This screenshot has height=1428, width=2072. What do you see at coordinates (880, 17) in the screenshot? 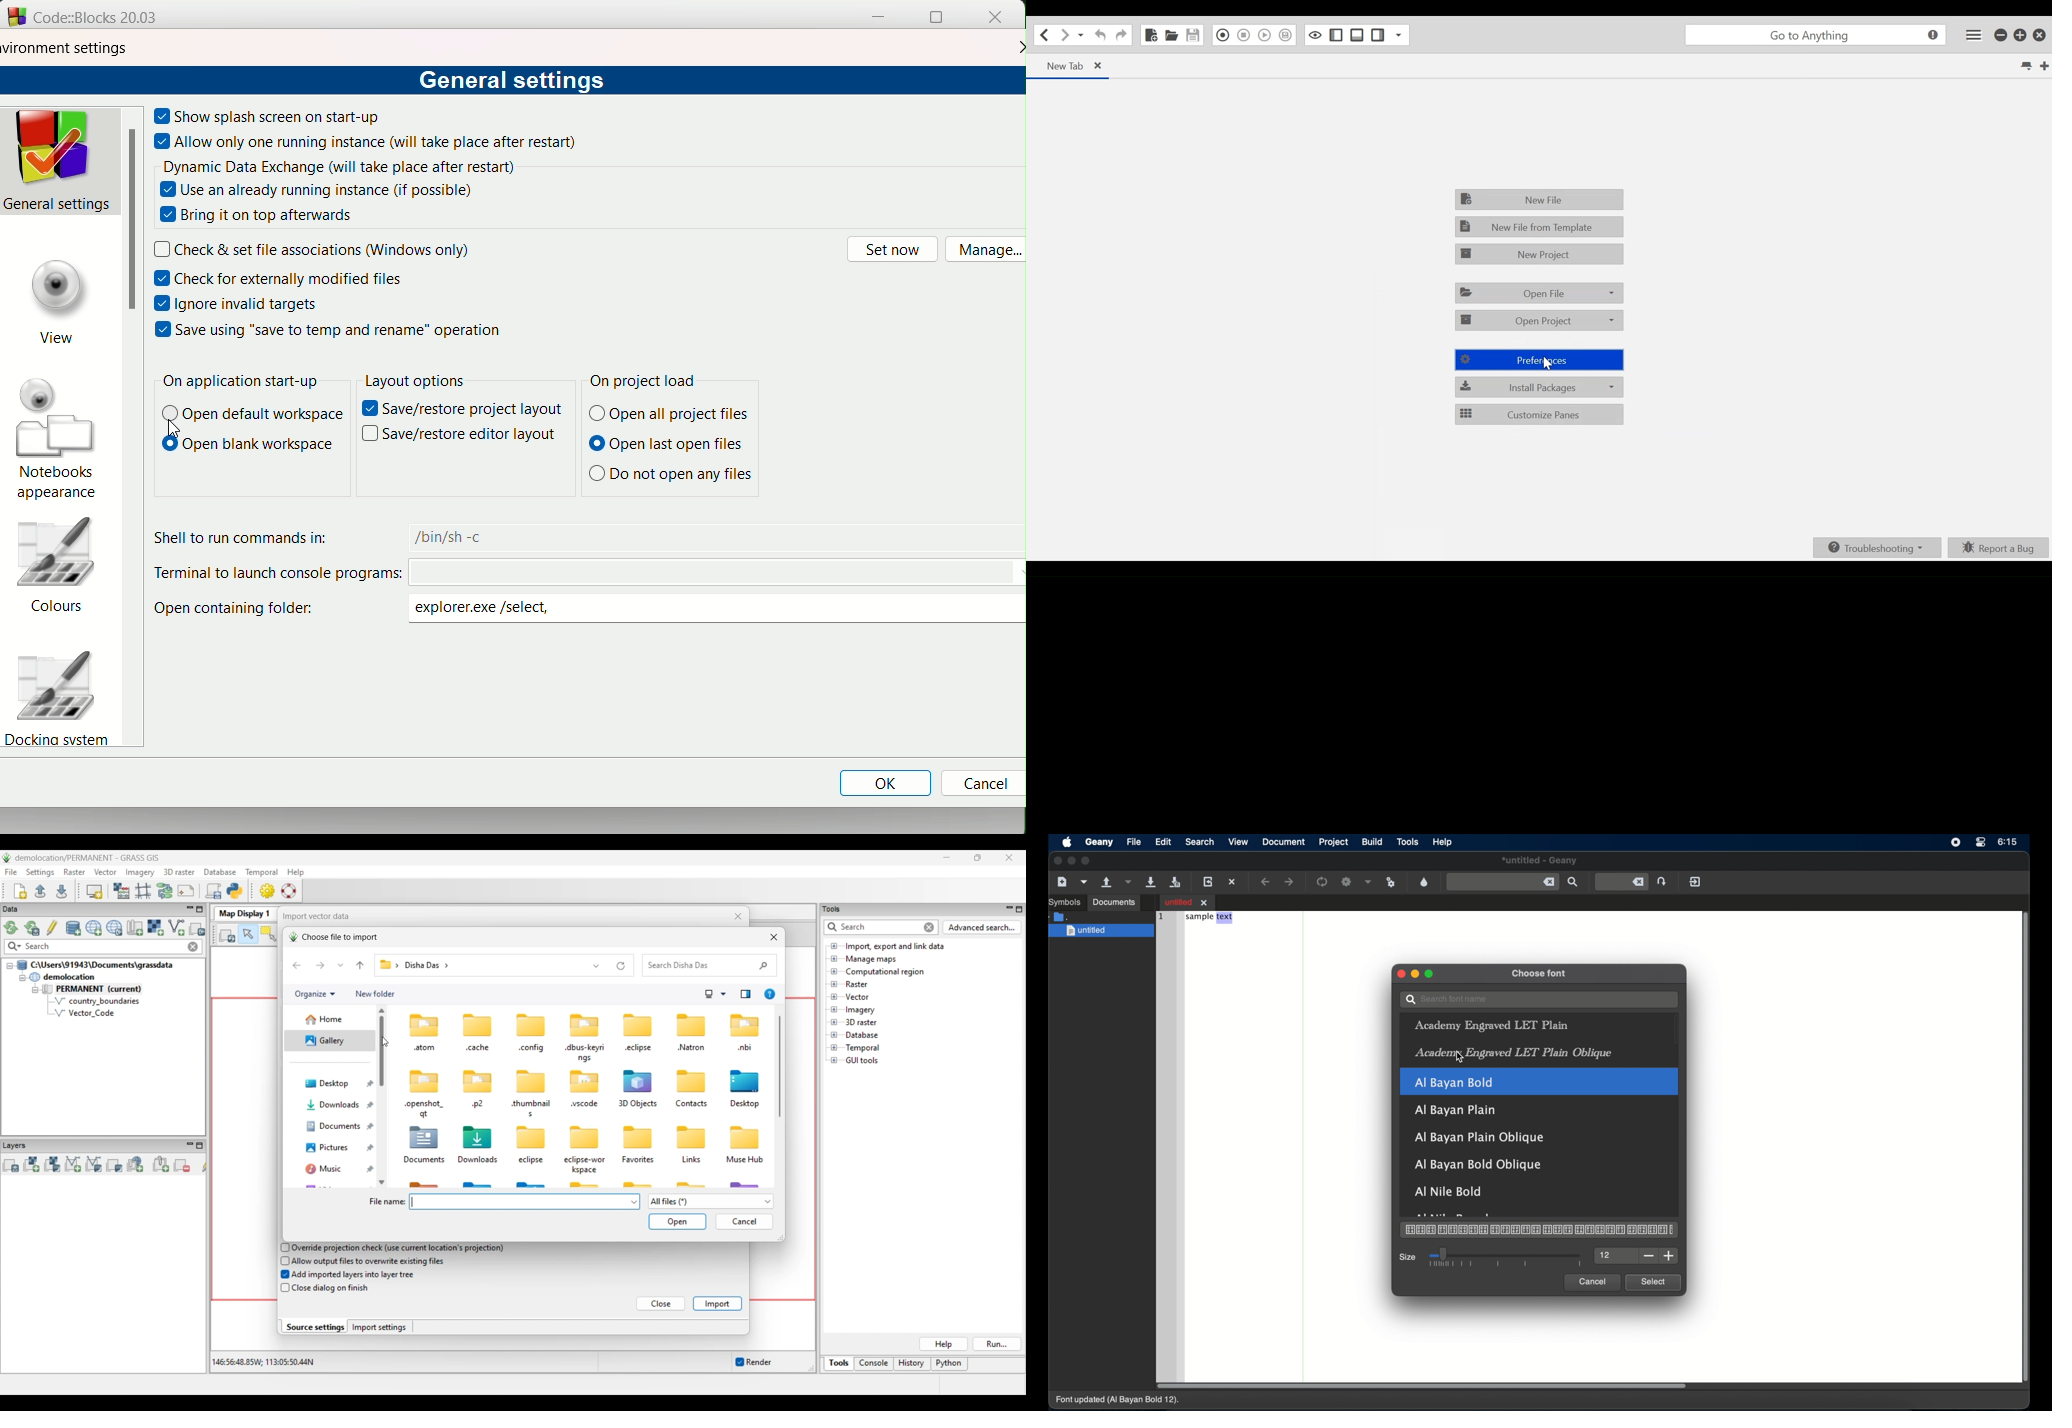
I see `minimize` at bounding box center [880, 17].